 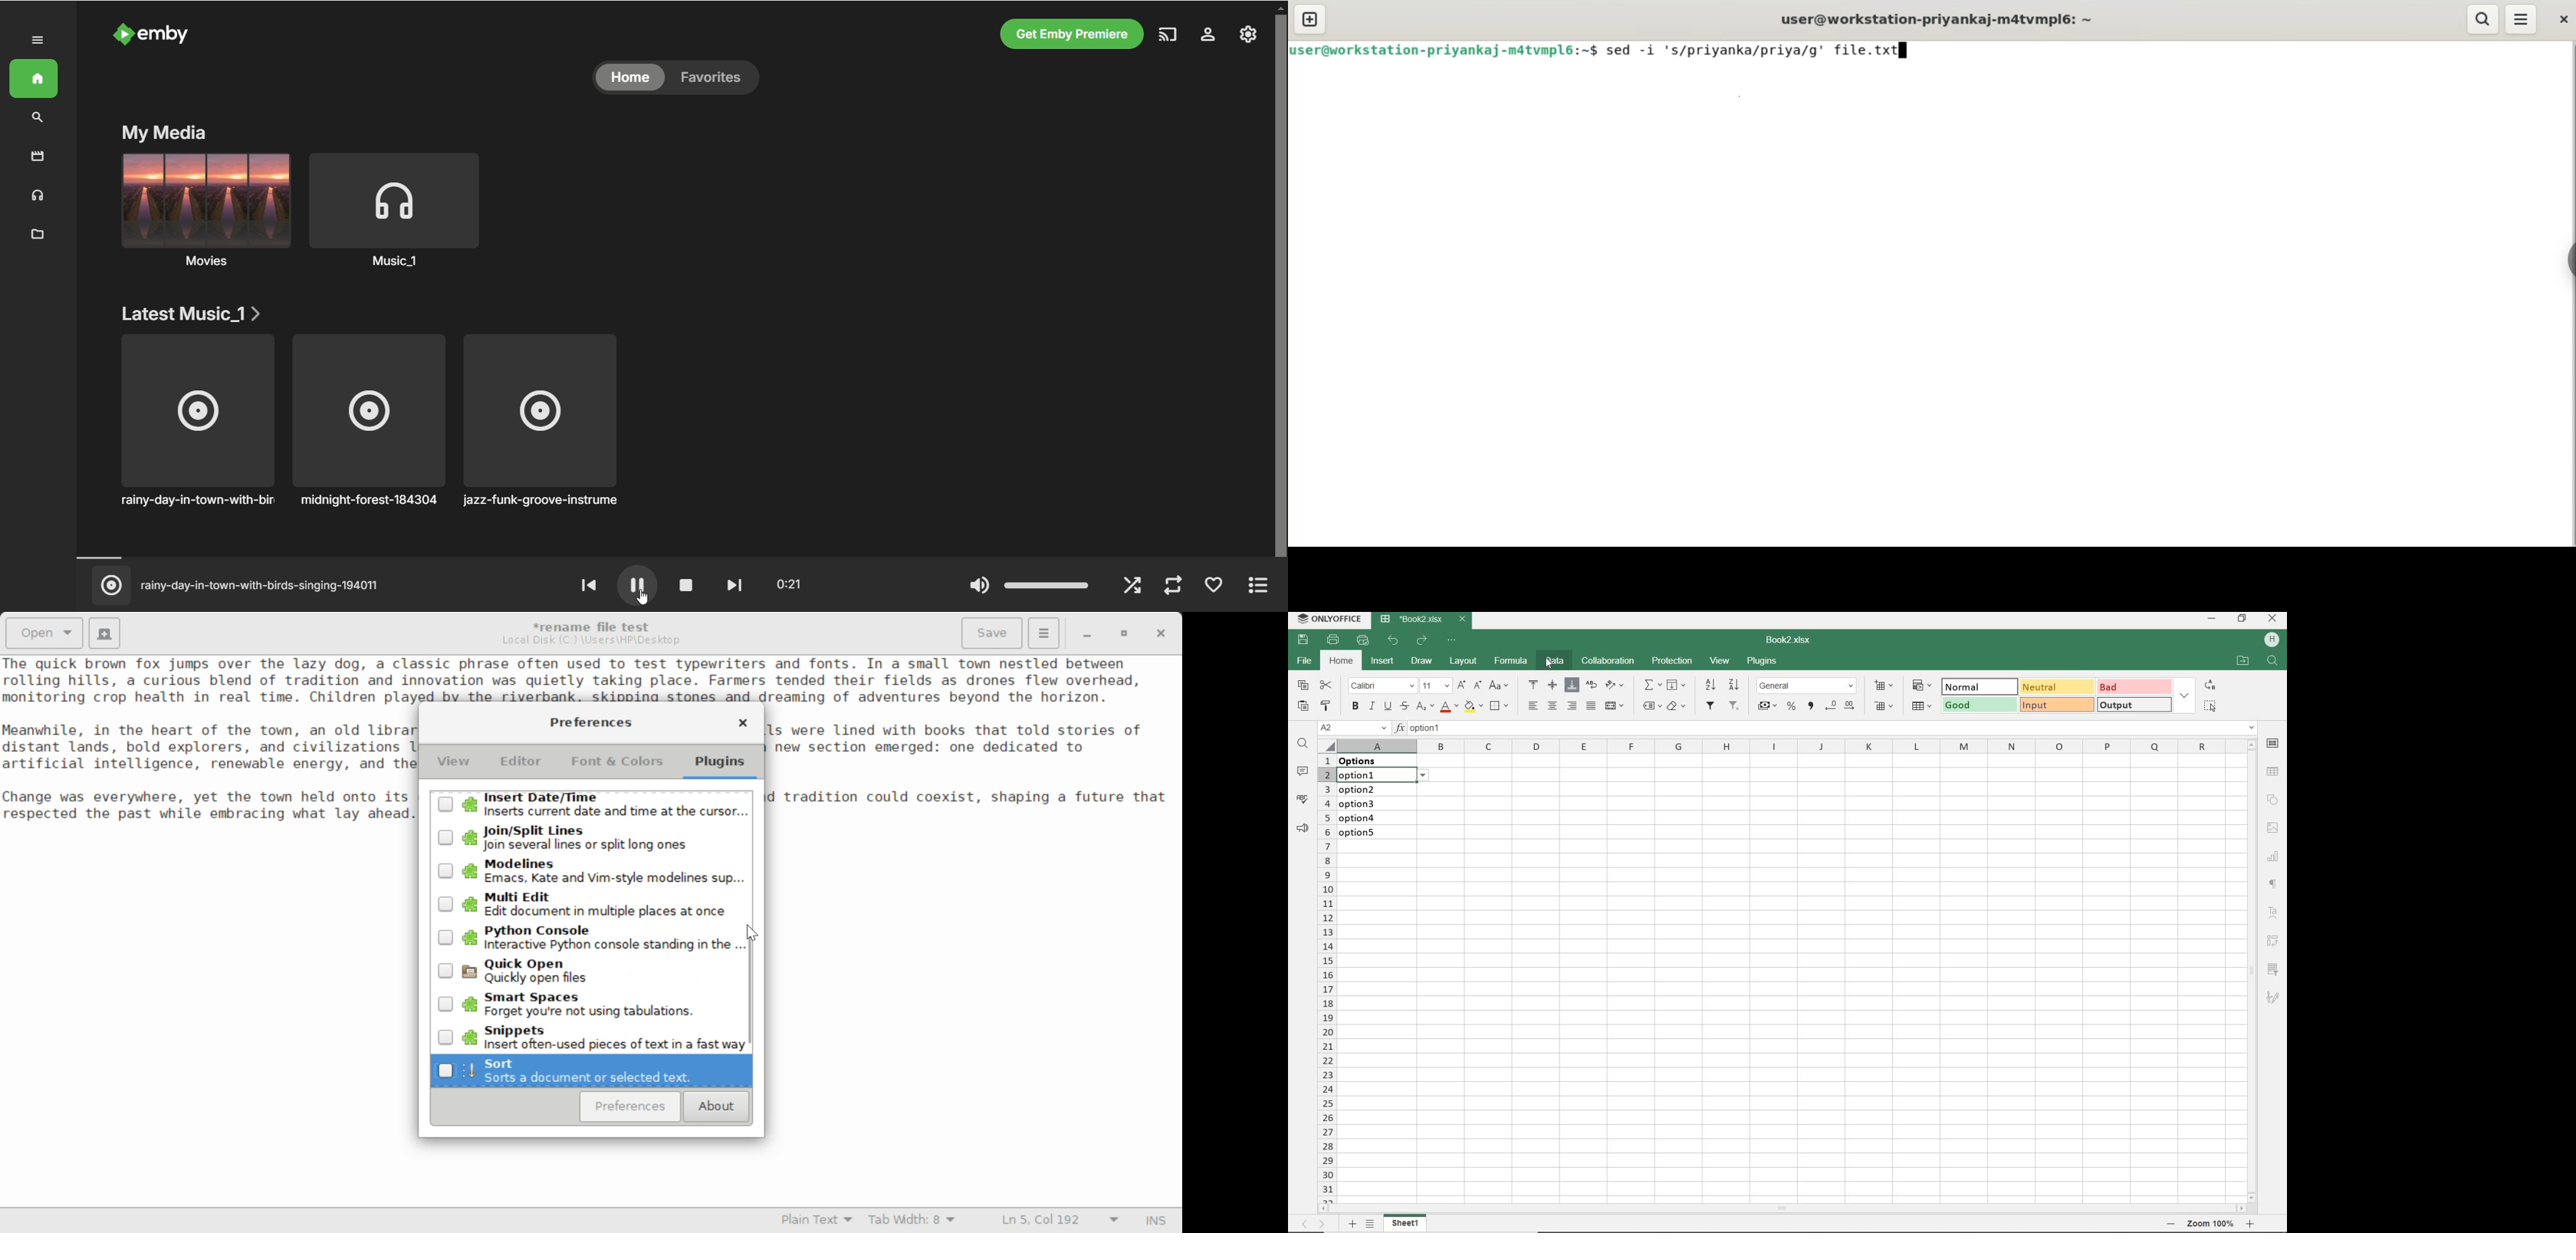 I want to click on COLLABORATION, so click(x=1609, y=660).